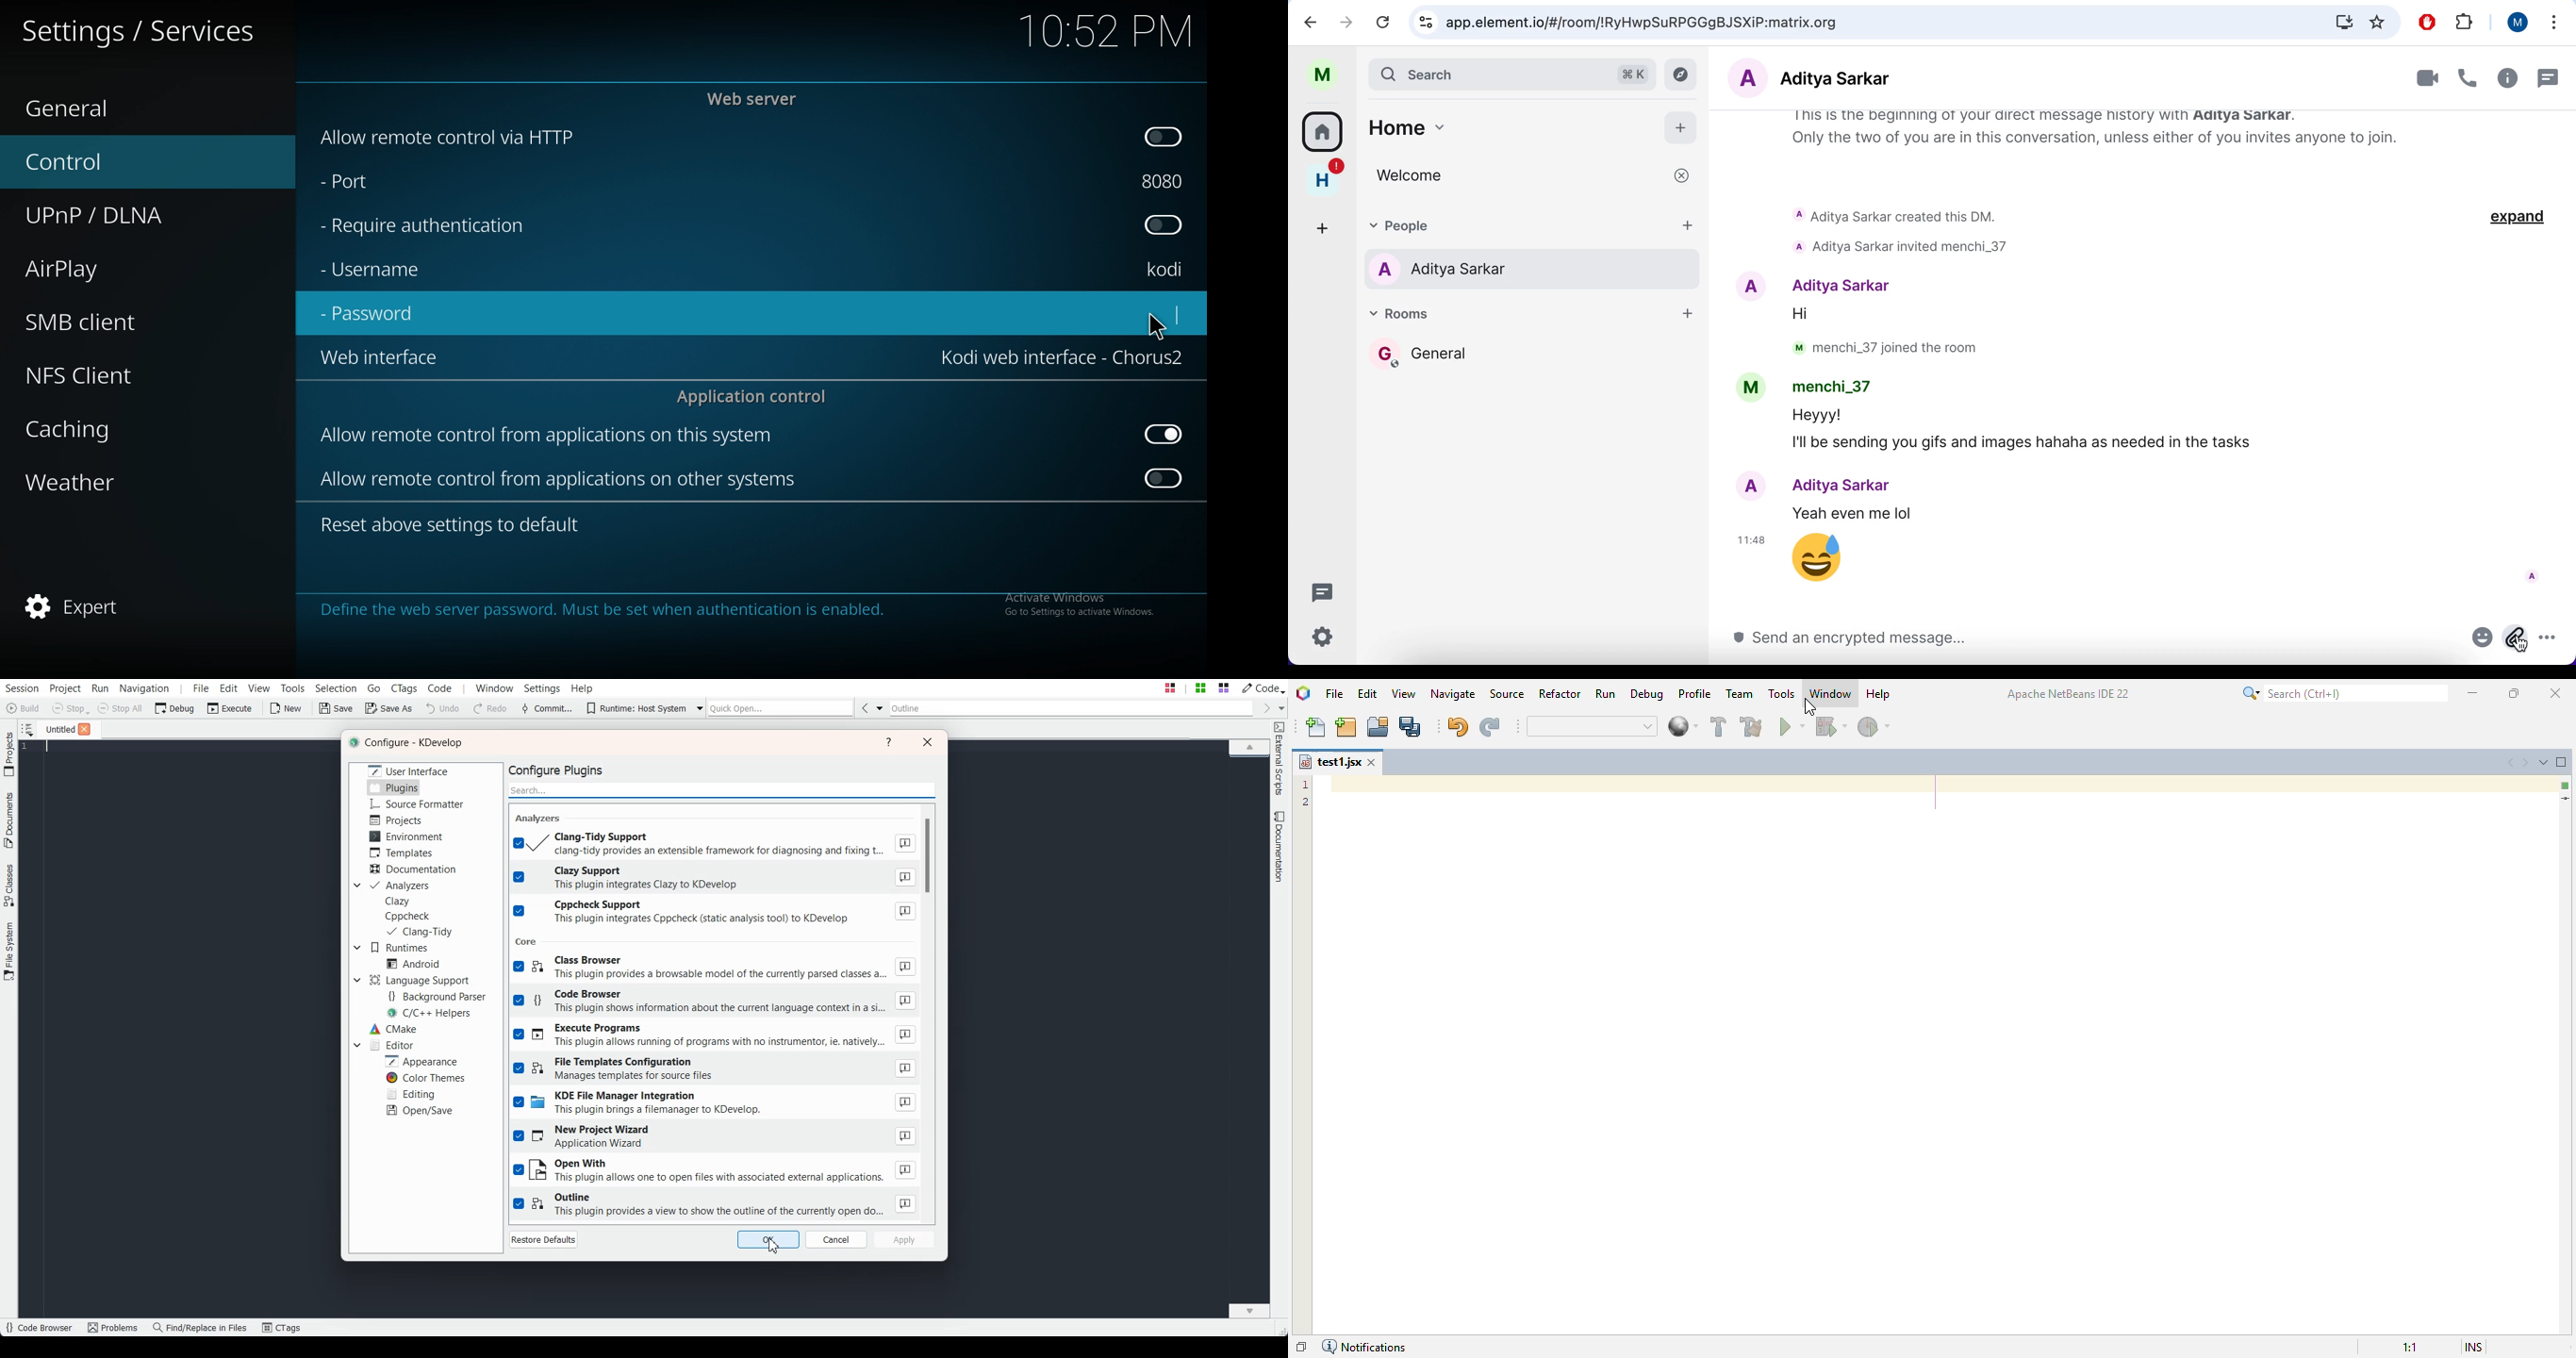 This screenshot has width=2576, height=1372. Describe the element at coordinates (406, 836) in the screenshot. I see `Environment` at that location.